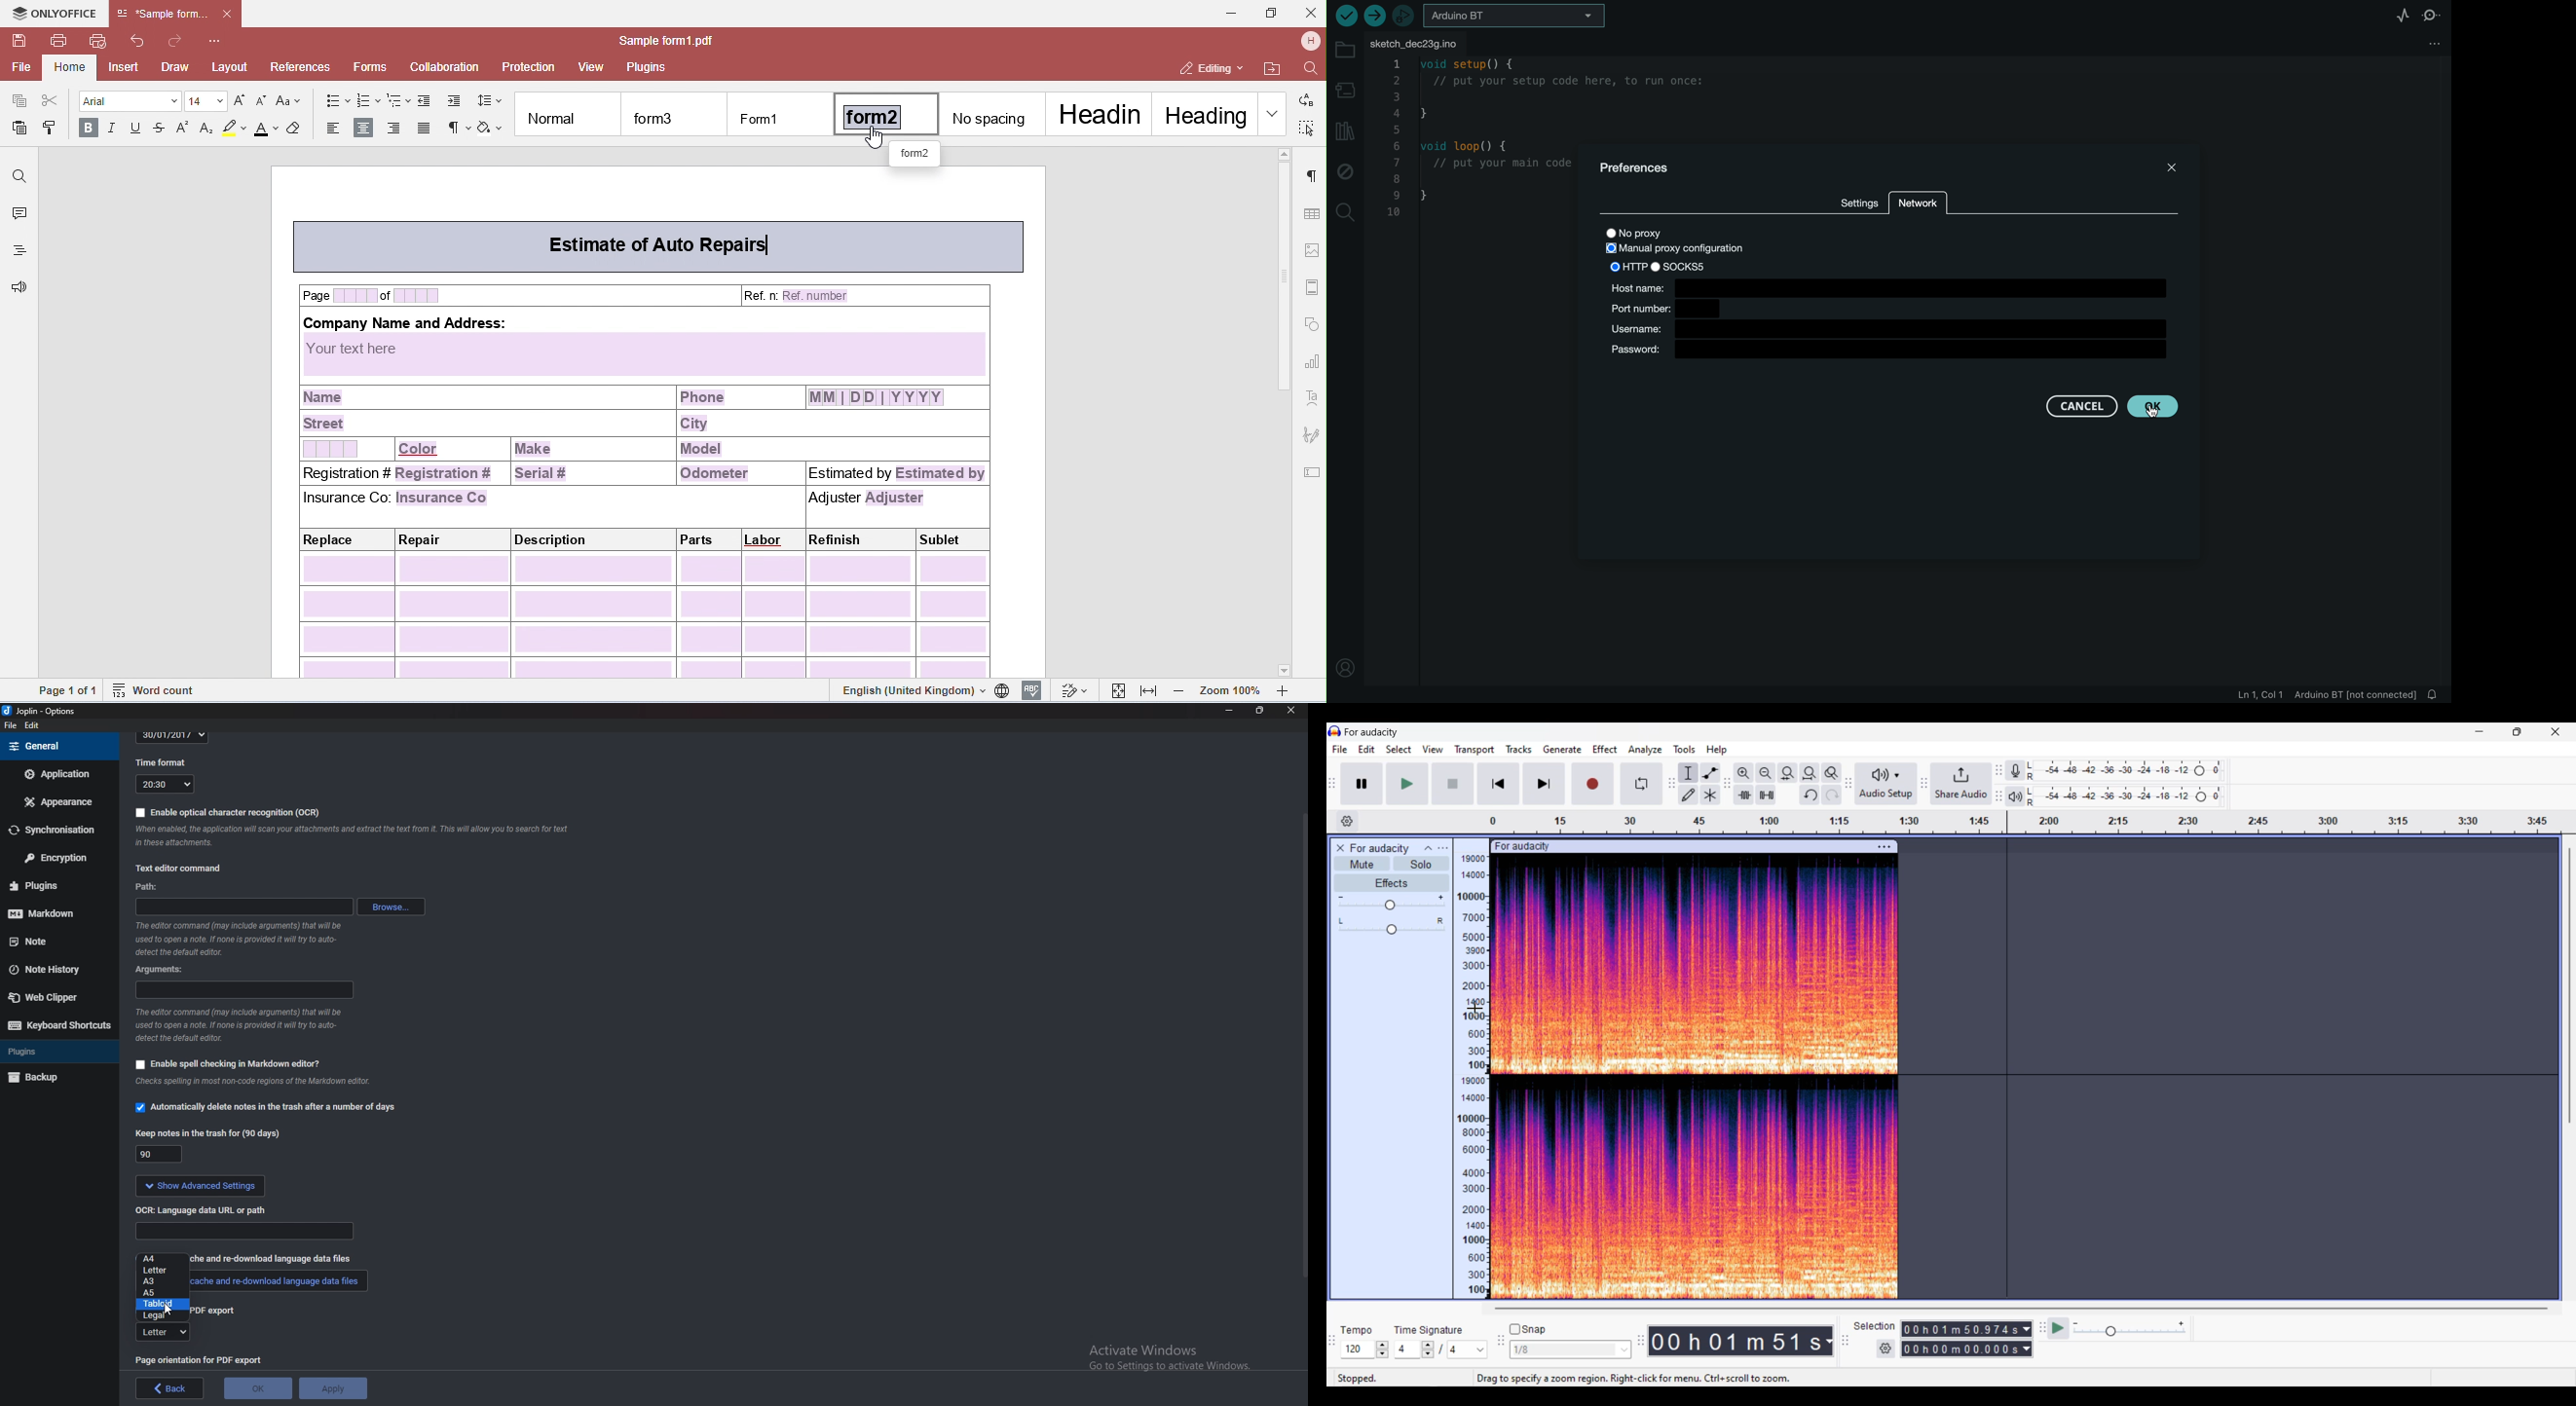  Describe the element at coordinates (52, 1050) in the screenshot. I see `Plugins` at that location.